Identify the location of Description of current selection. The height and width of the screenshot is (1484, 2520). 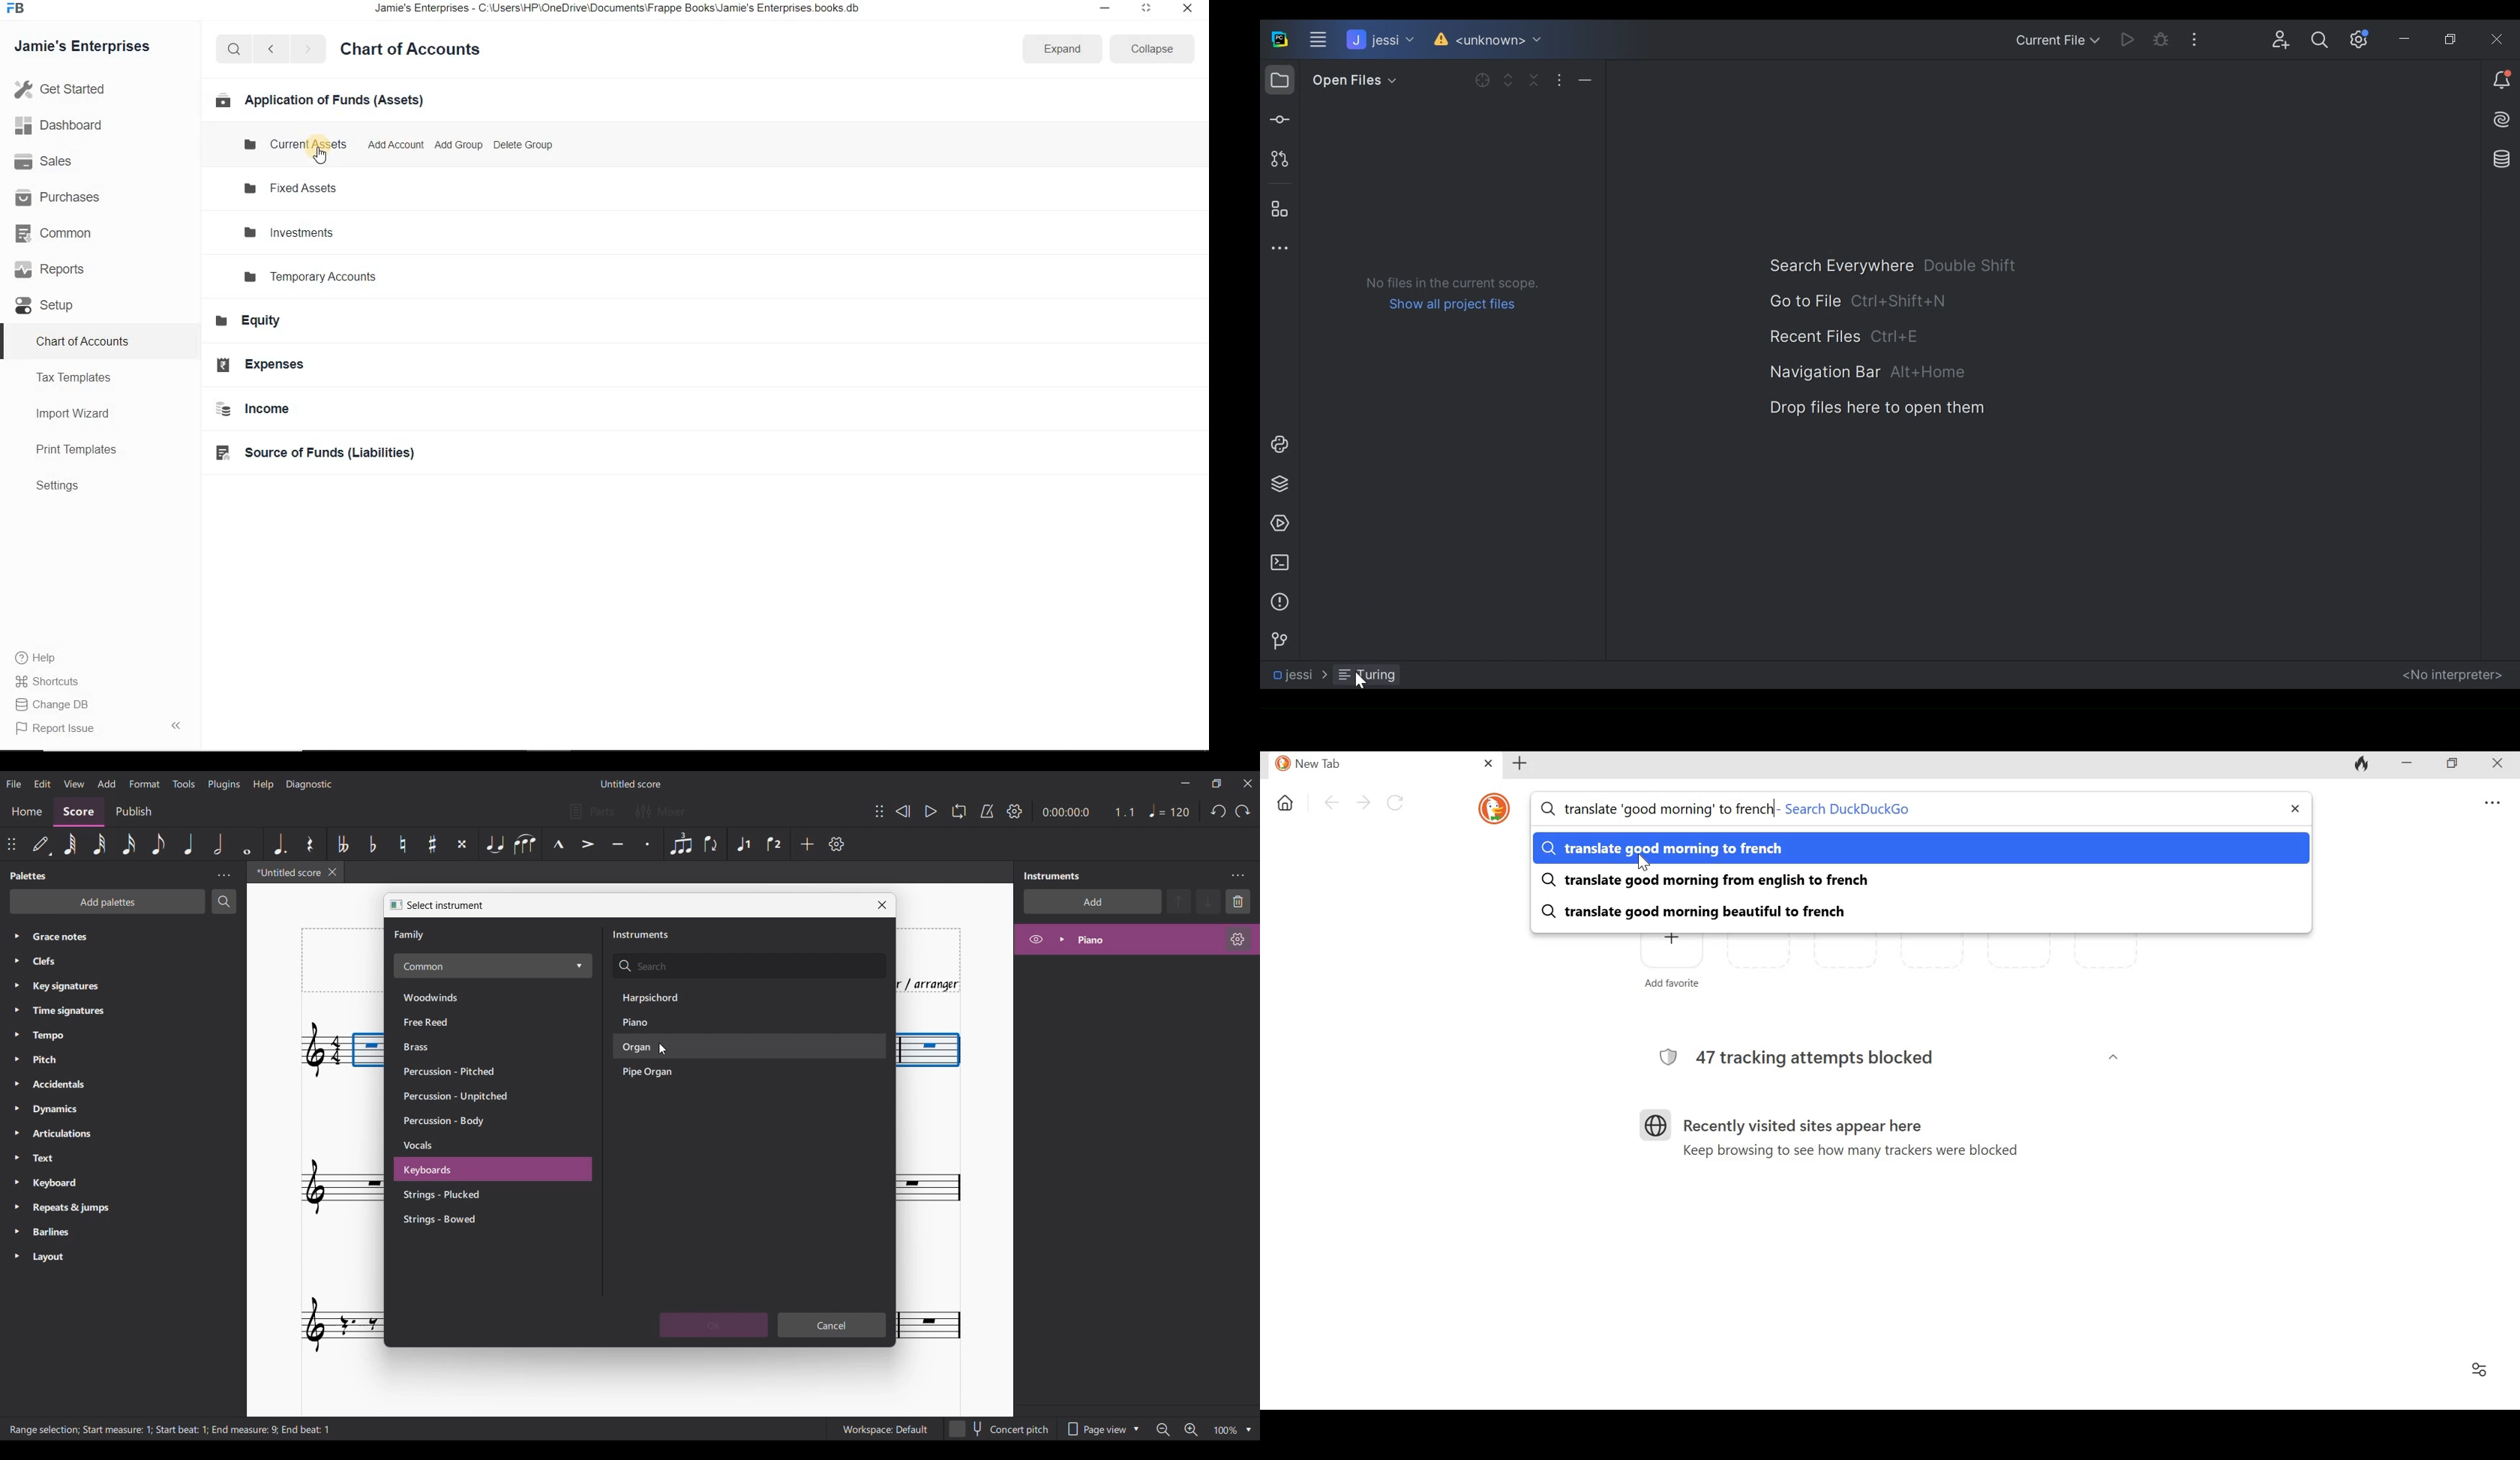
(173, 1429).